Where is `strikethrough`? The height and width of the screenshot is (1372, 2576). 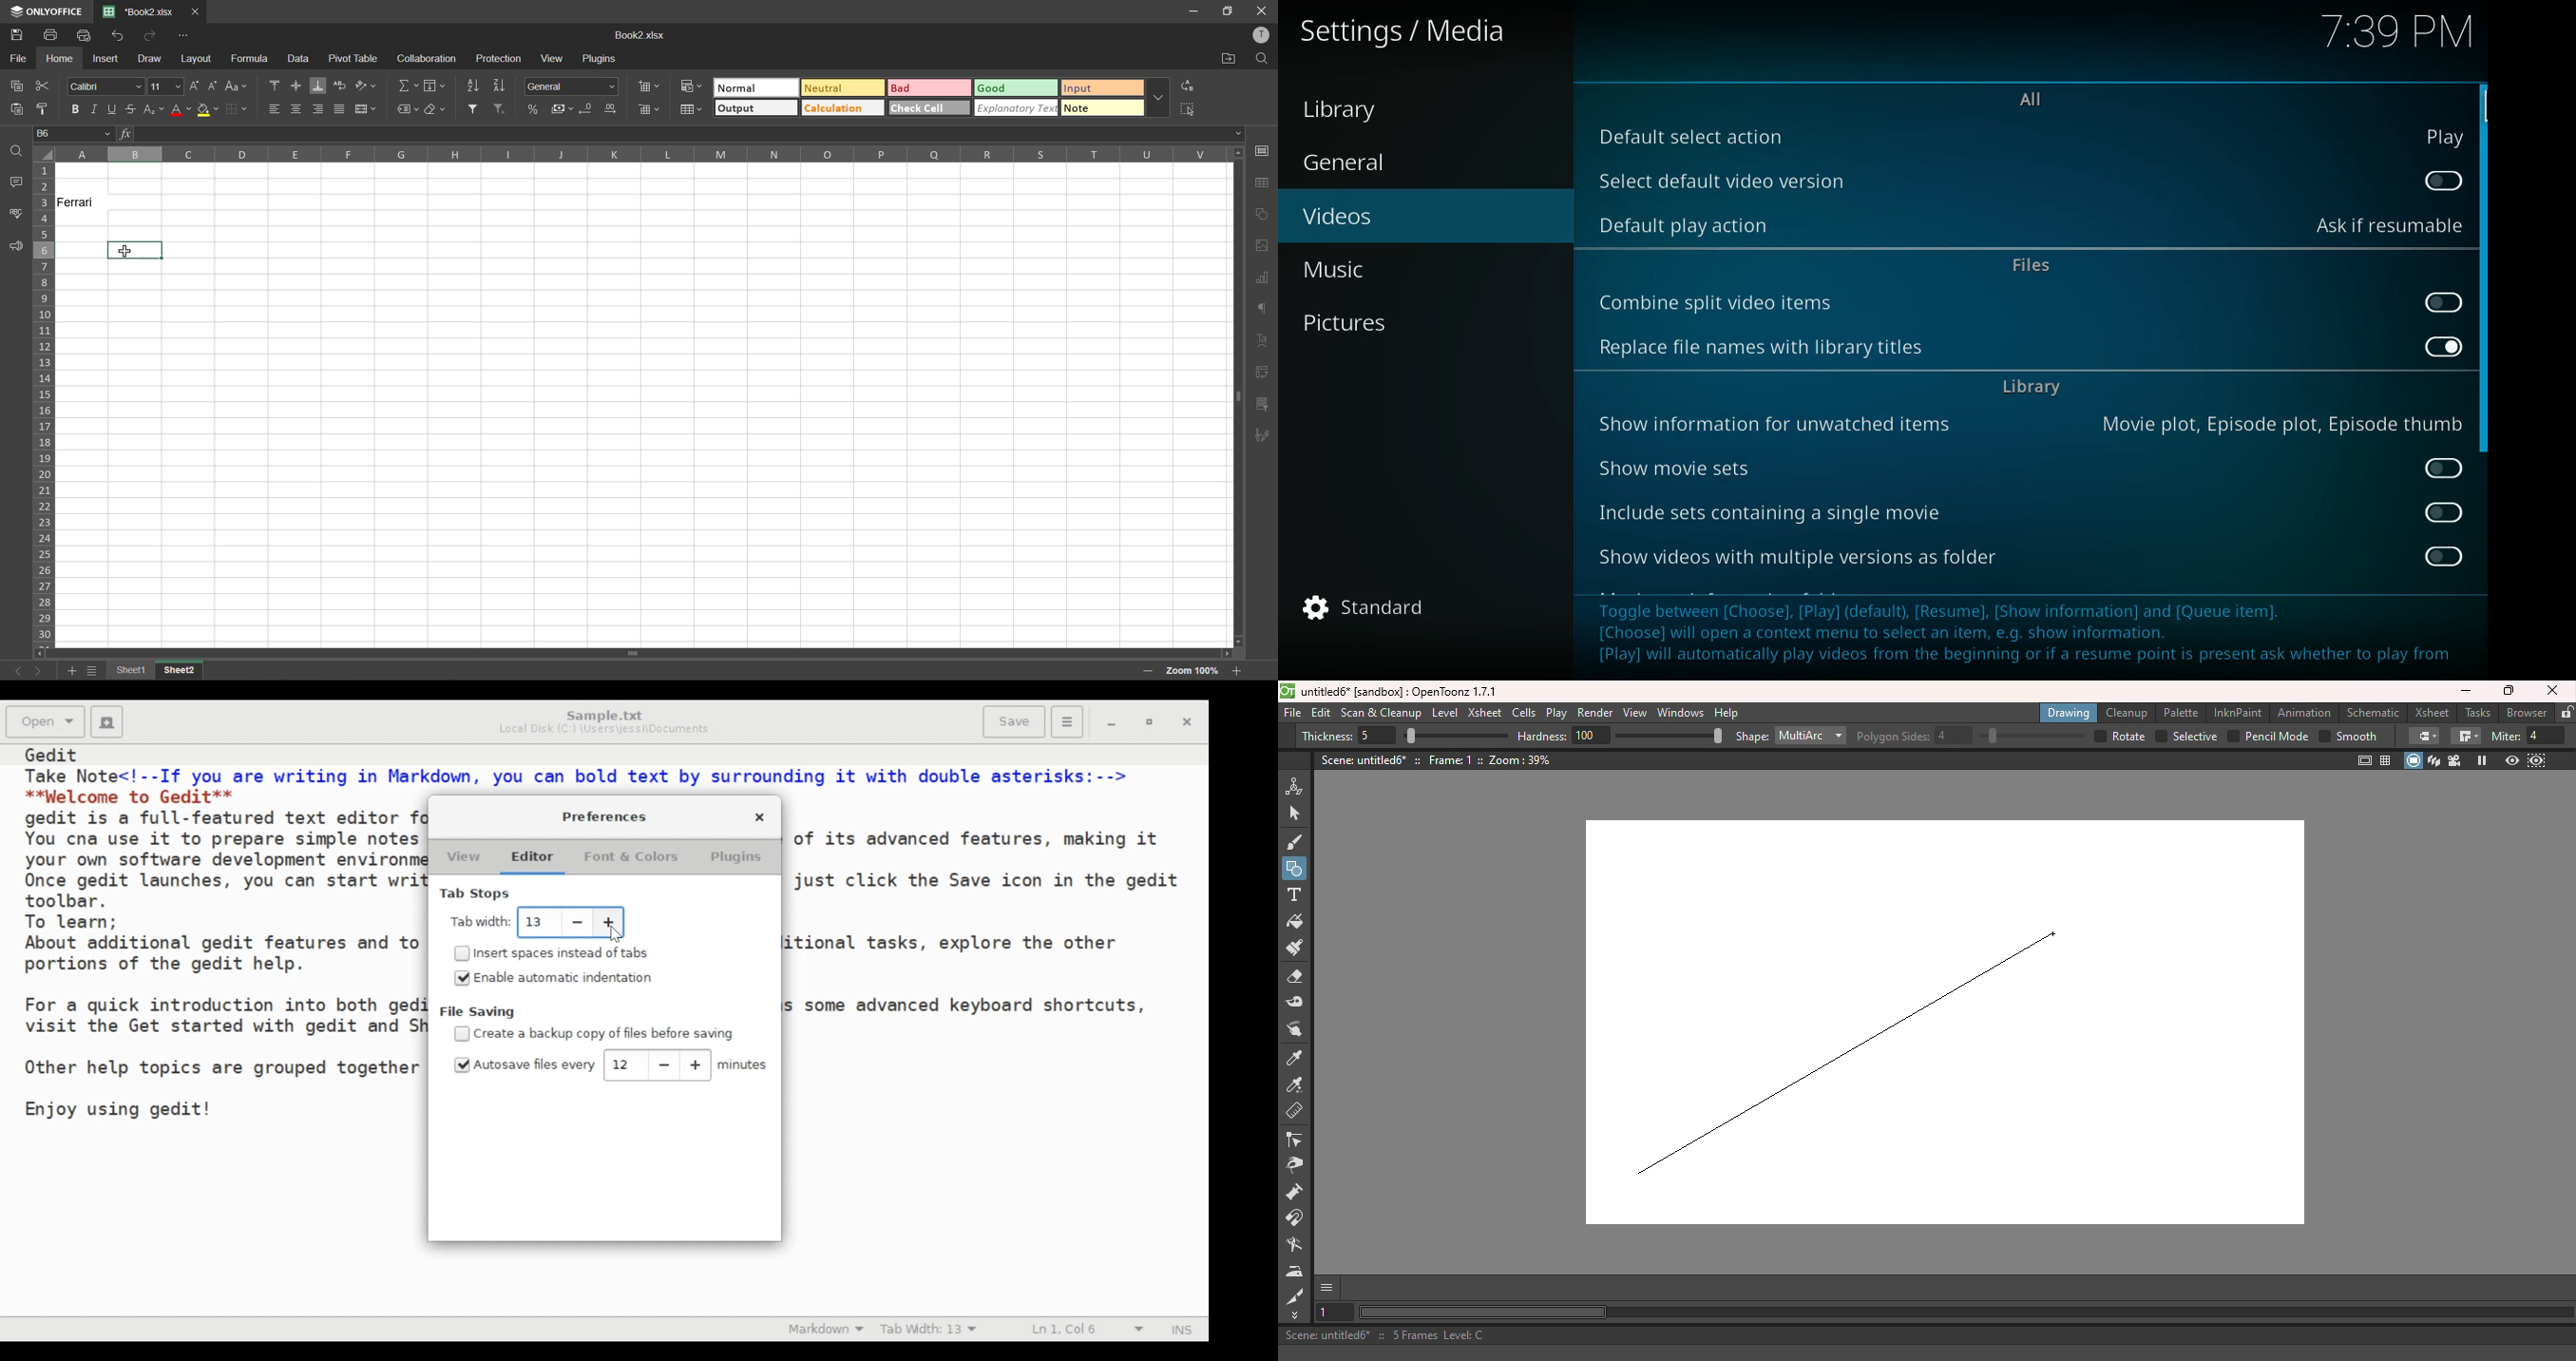 strikethrough is located at coordinates (132, 109).